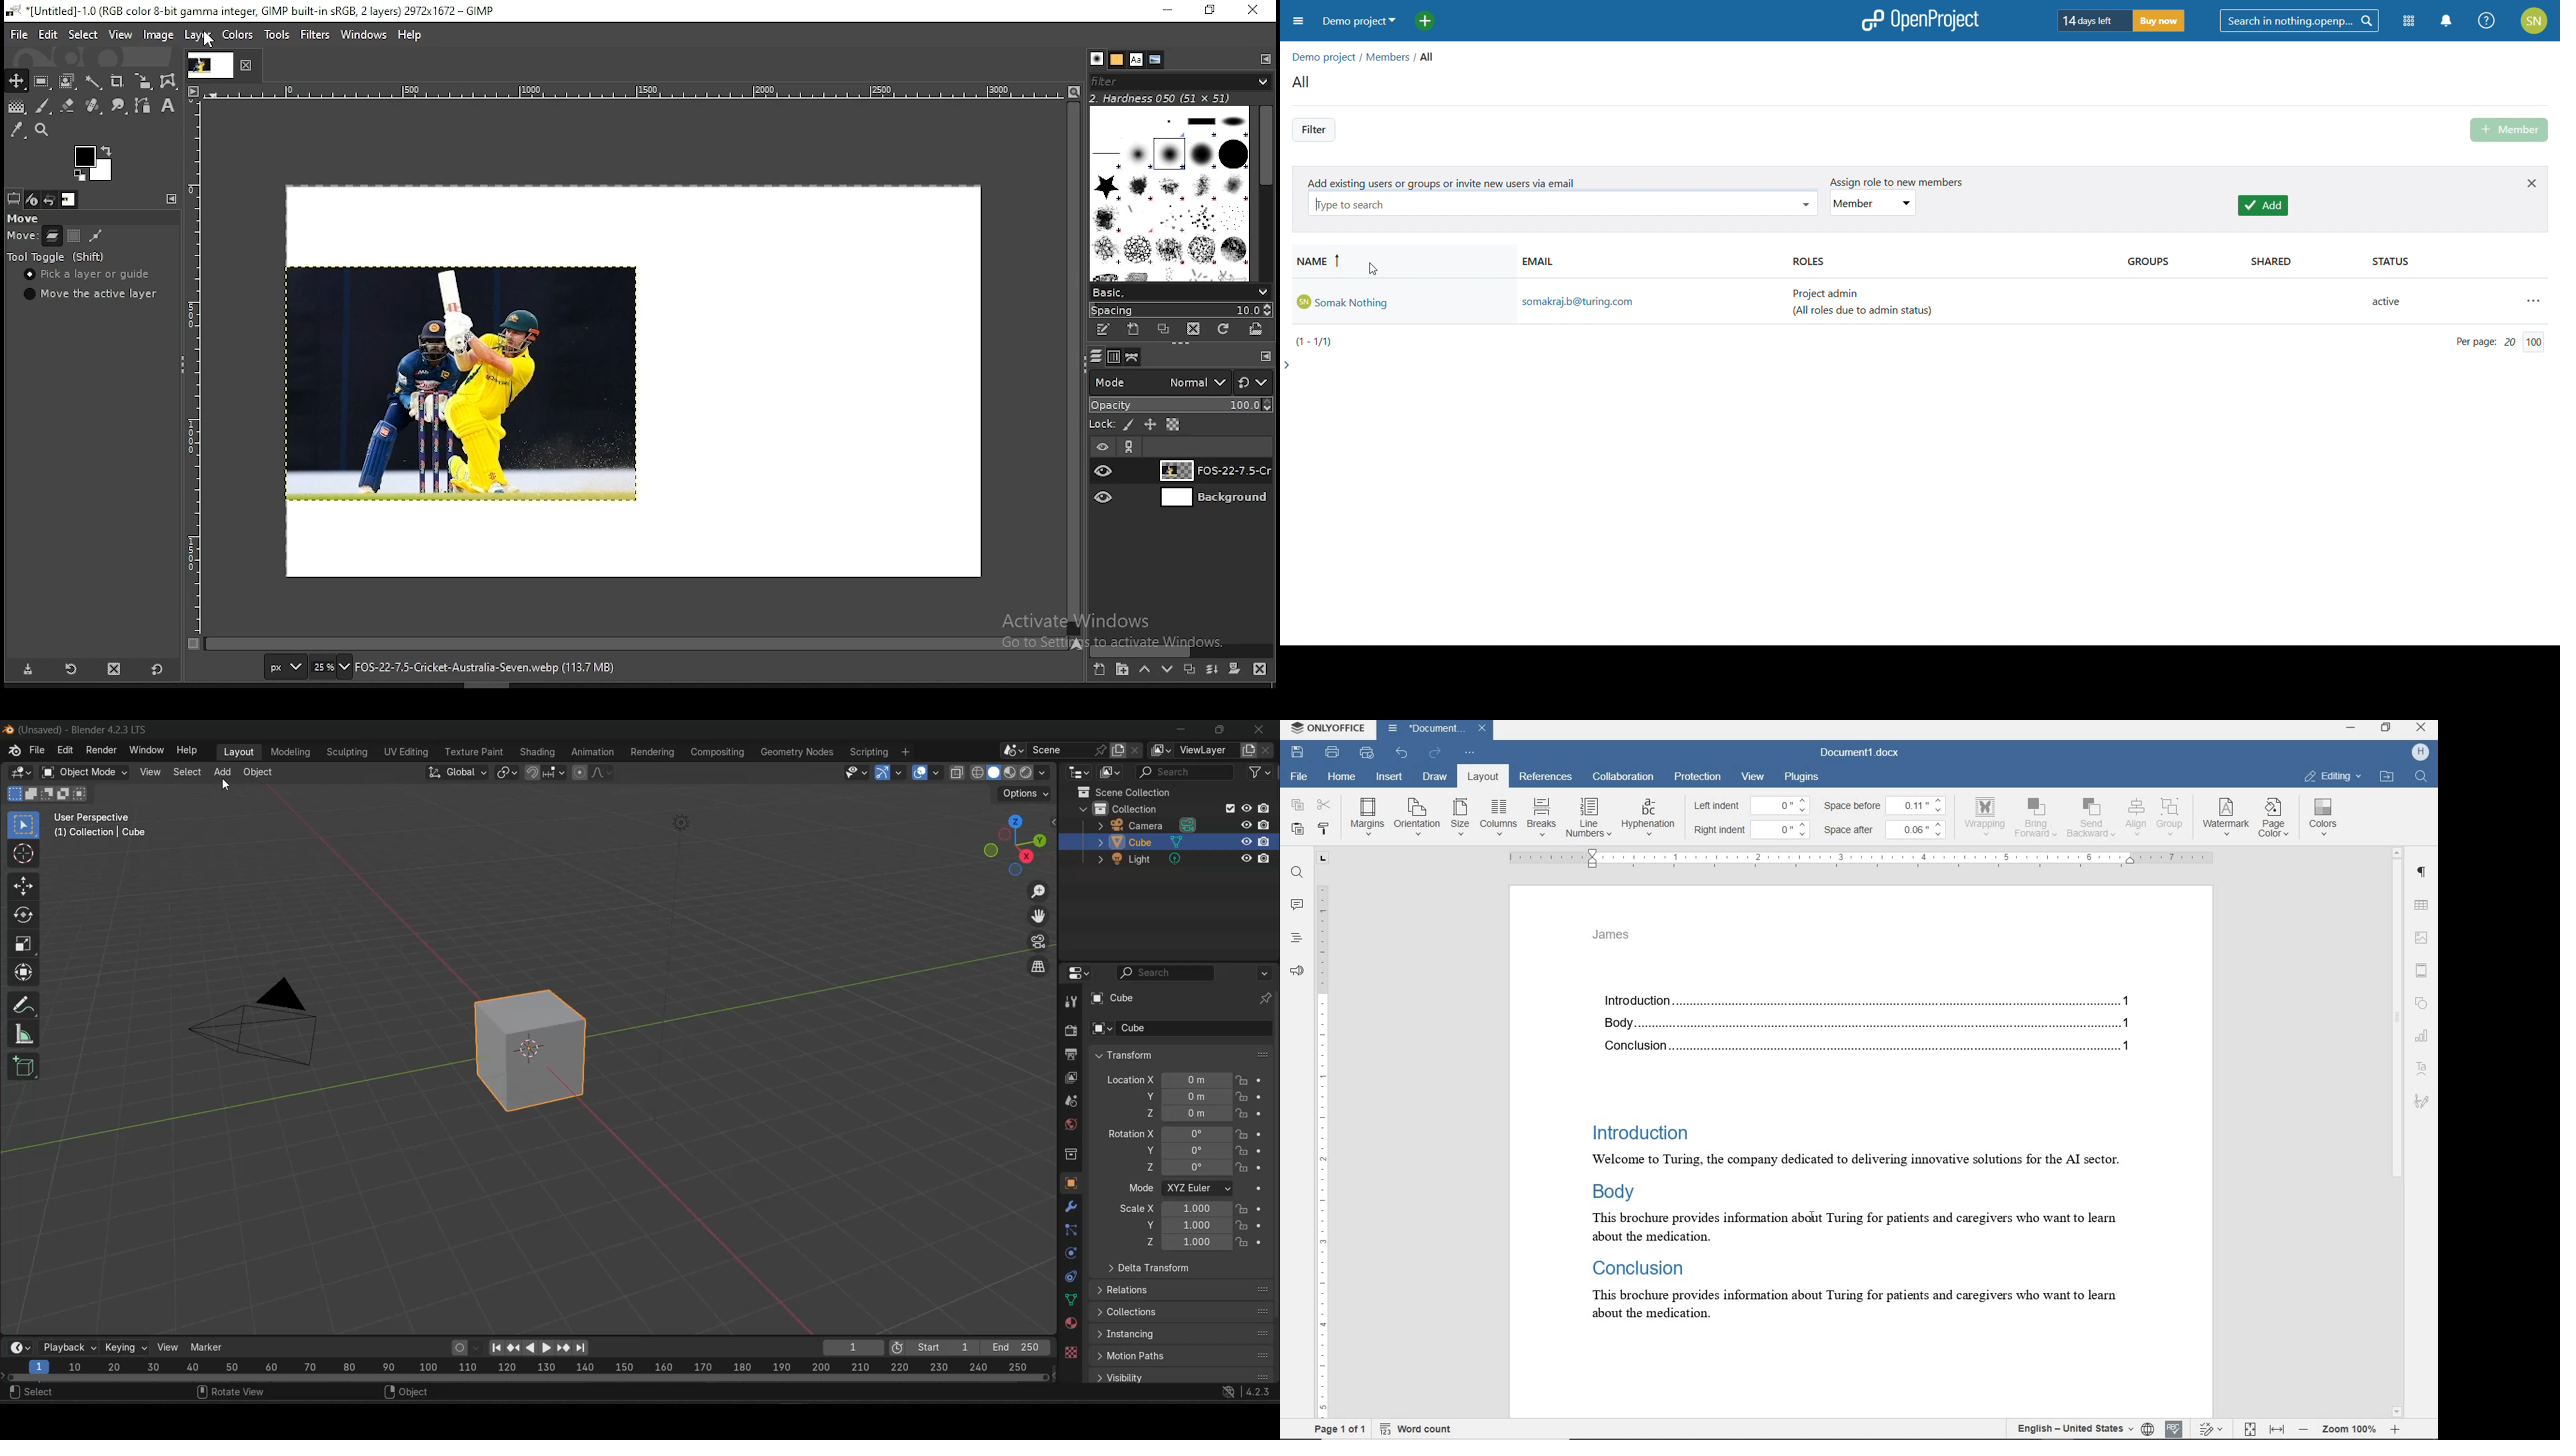 The height and width of the screenshot is (1456, 2576). I want to click on move, so click(25, 219).